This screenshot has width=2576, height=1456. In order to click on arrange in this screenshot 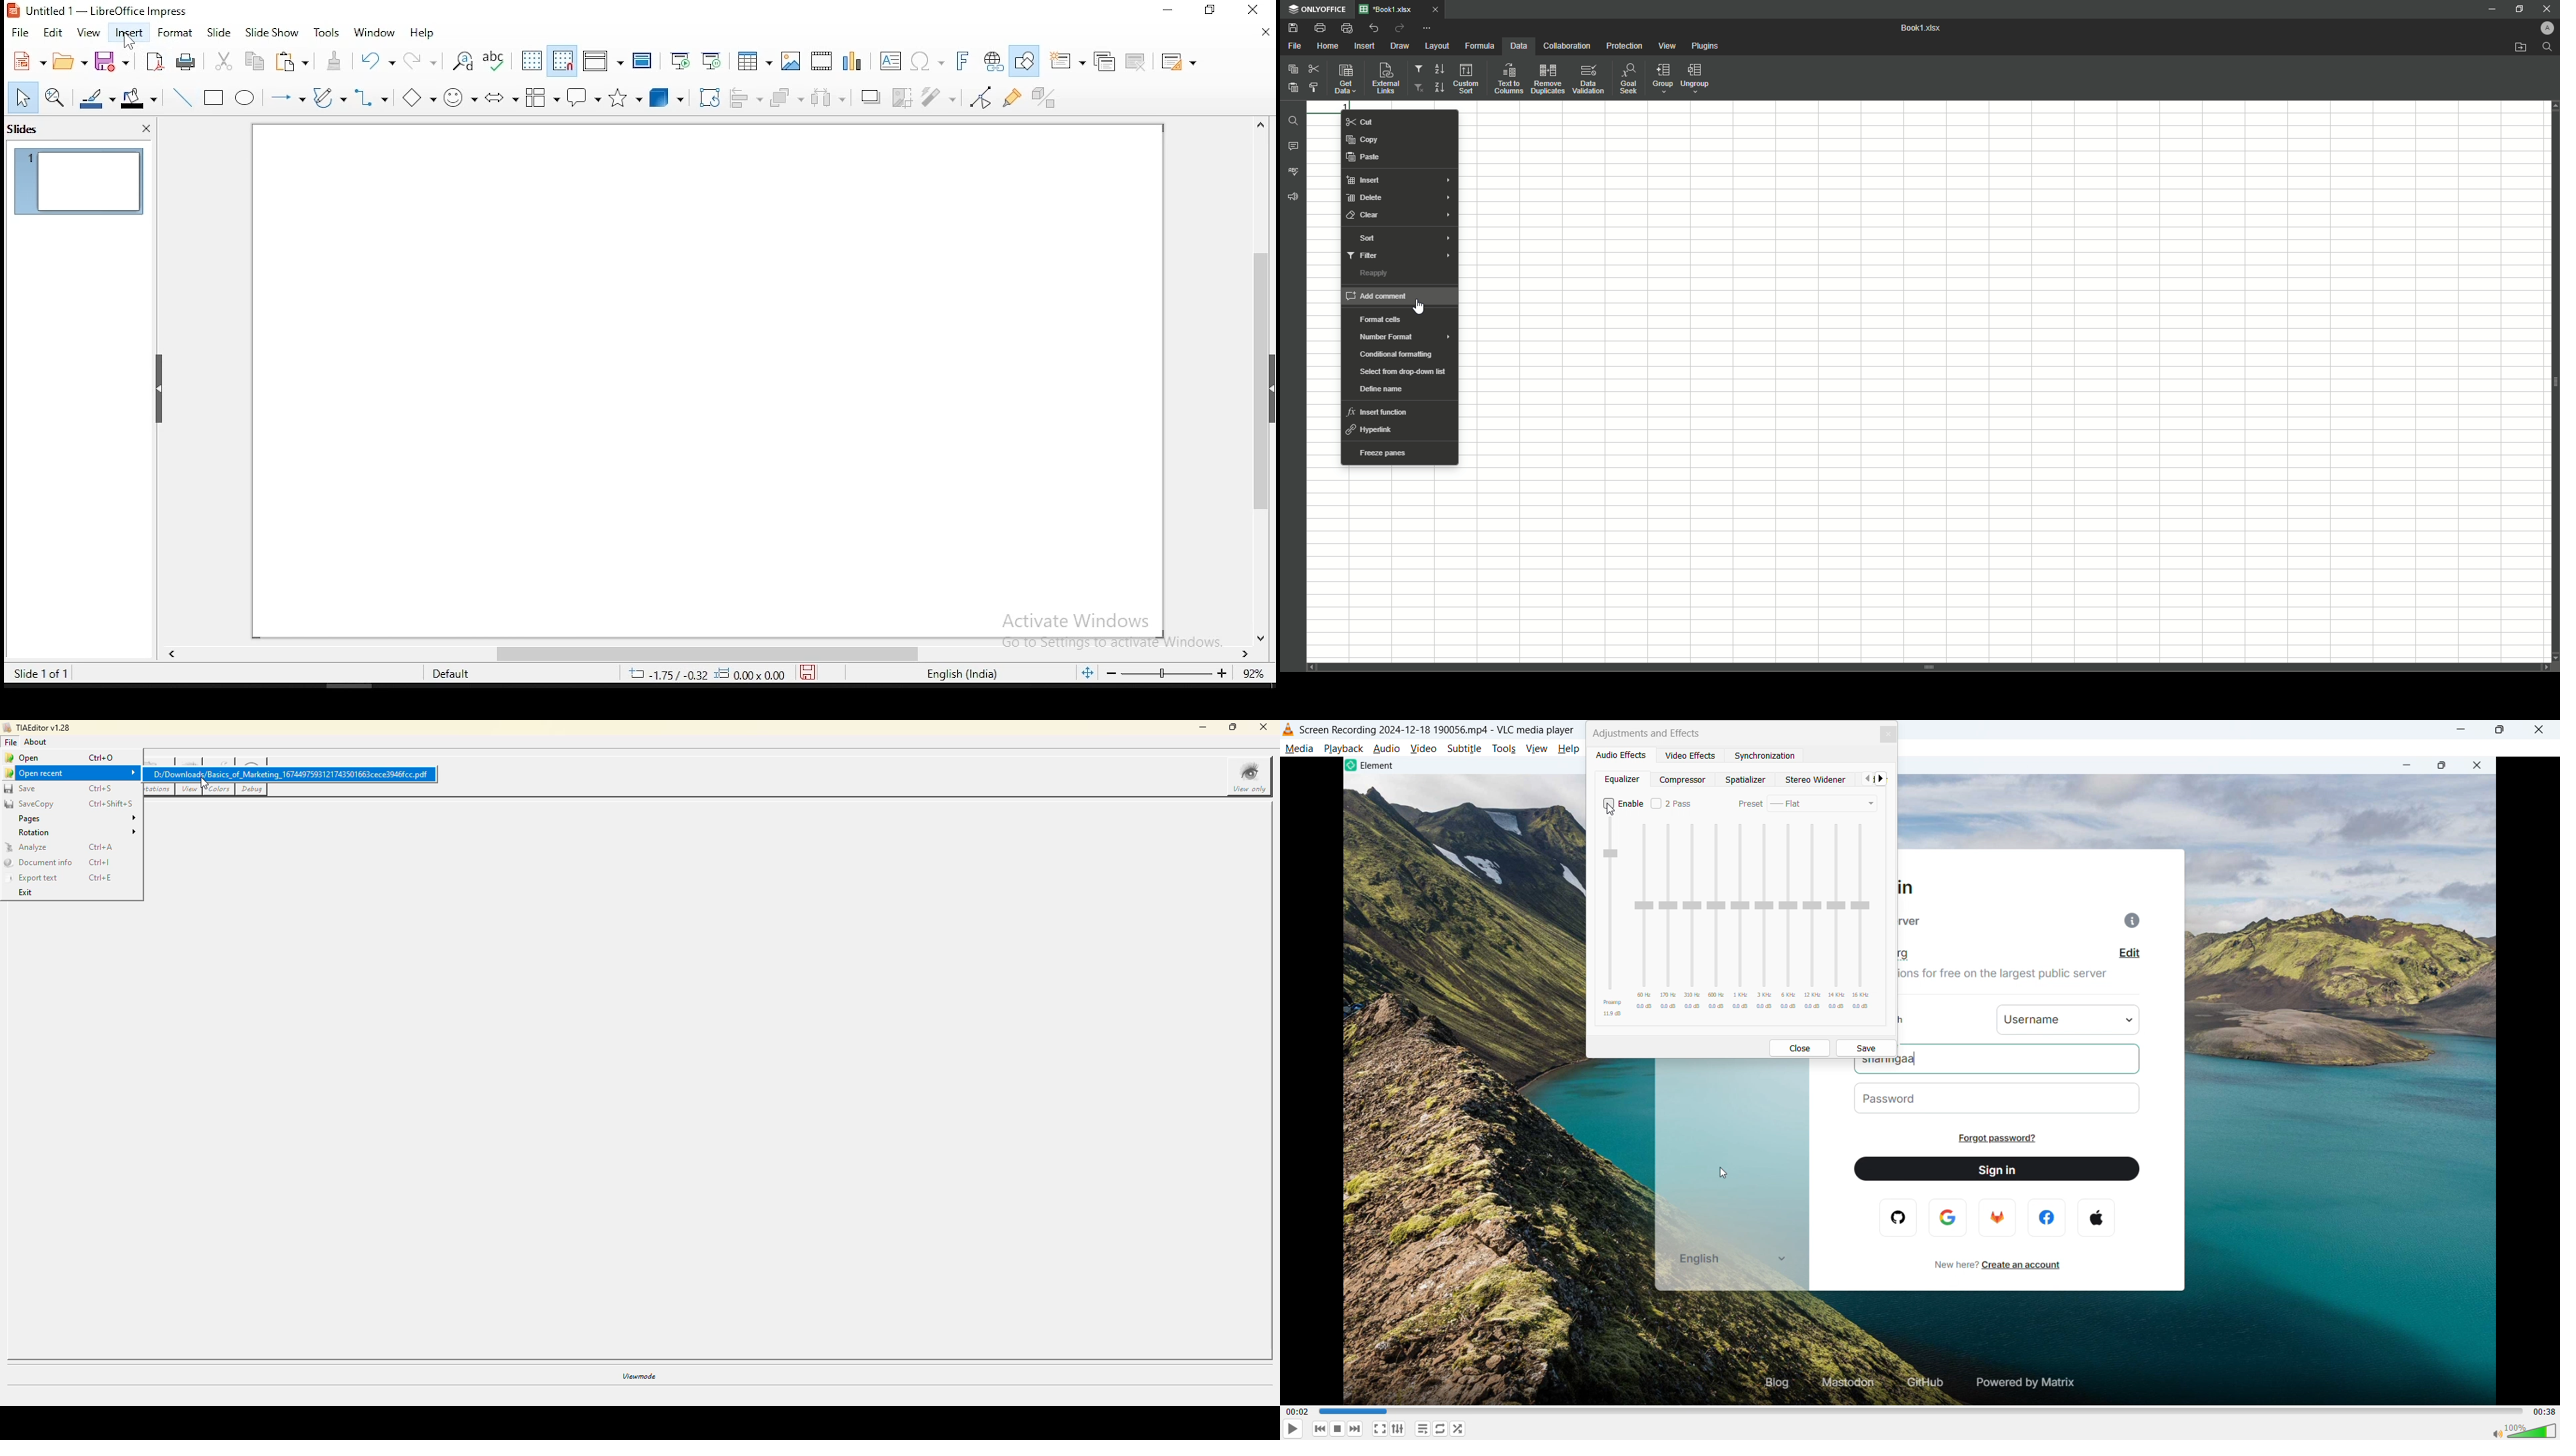, I will do `click(785, 95)`.